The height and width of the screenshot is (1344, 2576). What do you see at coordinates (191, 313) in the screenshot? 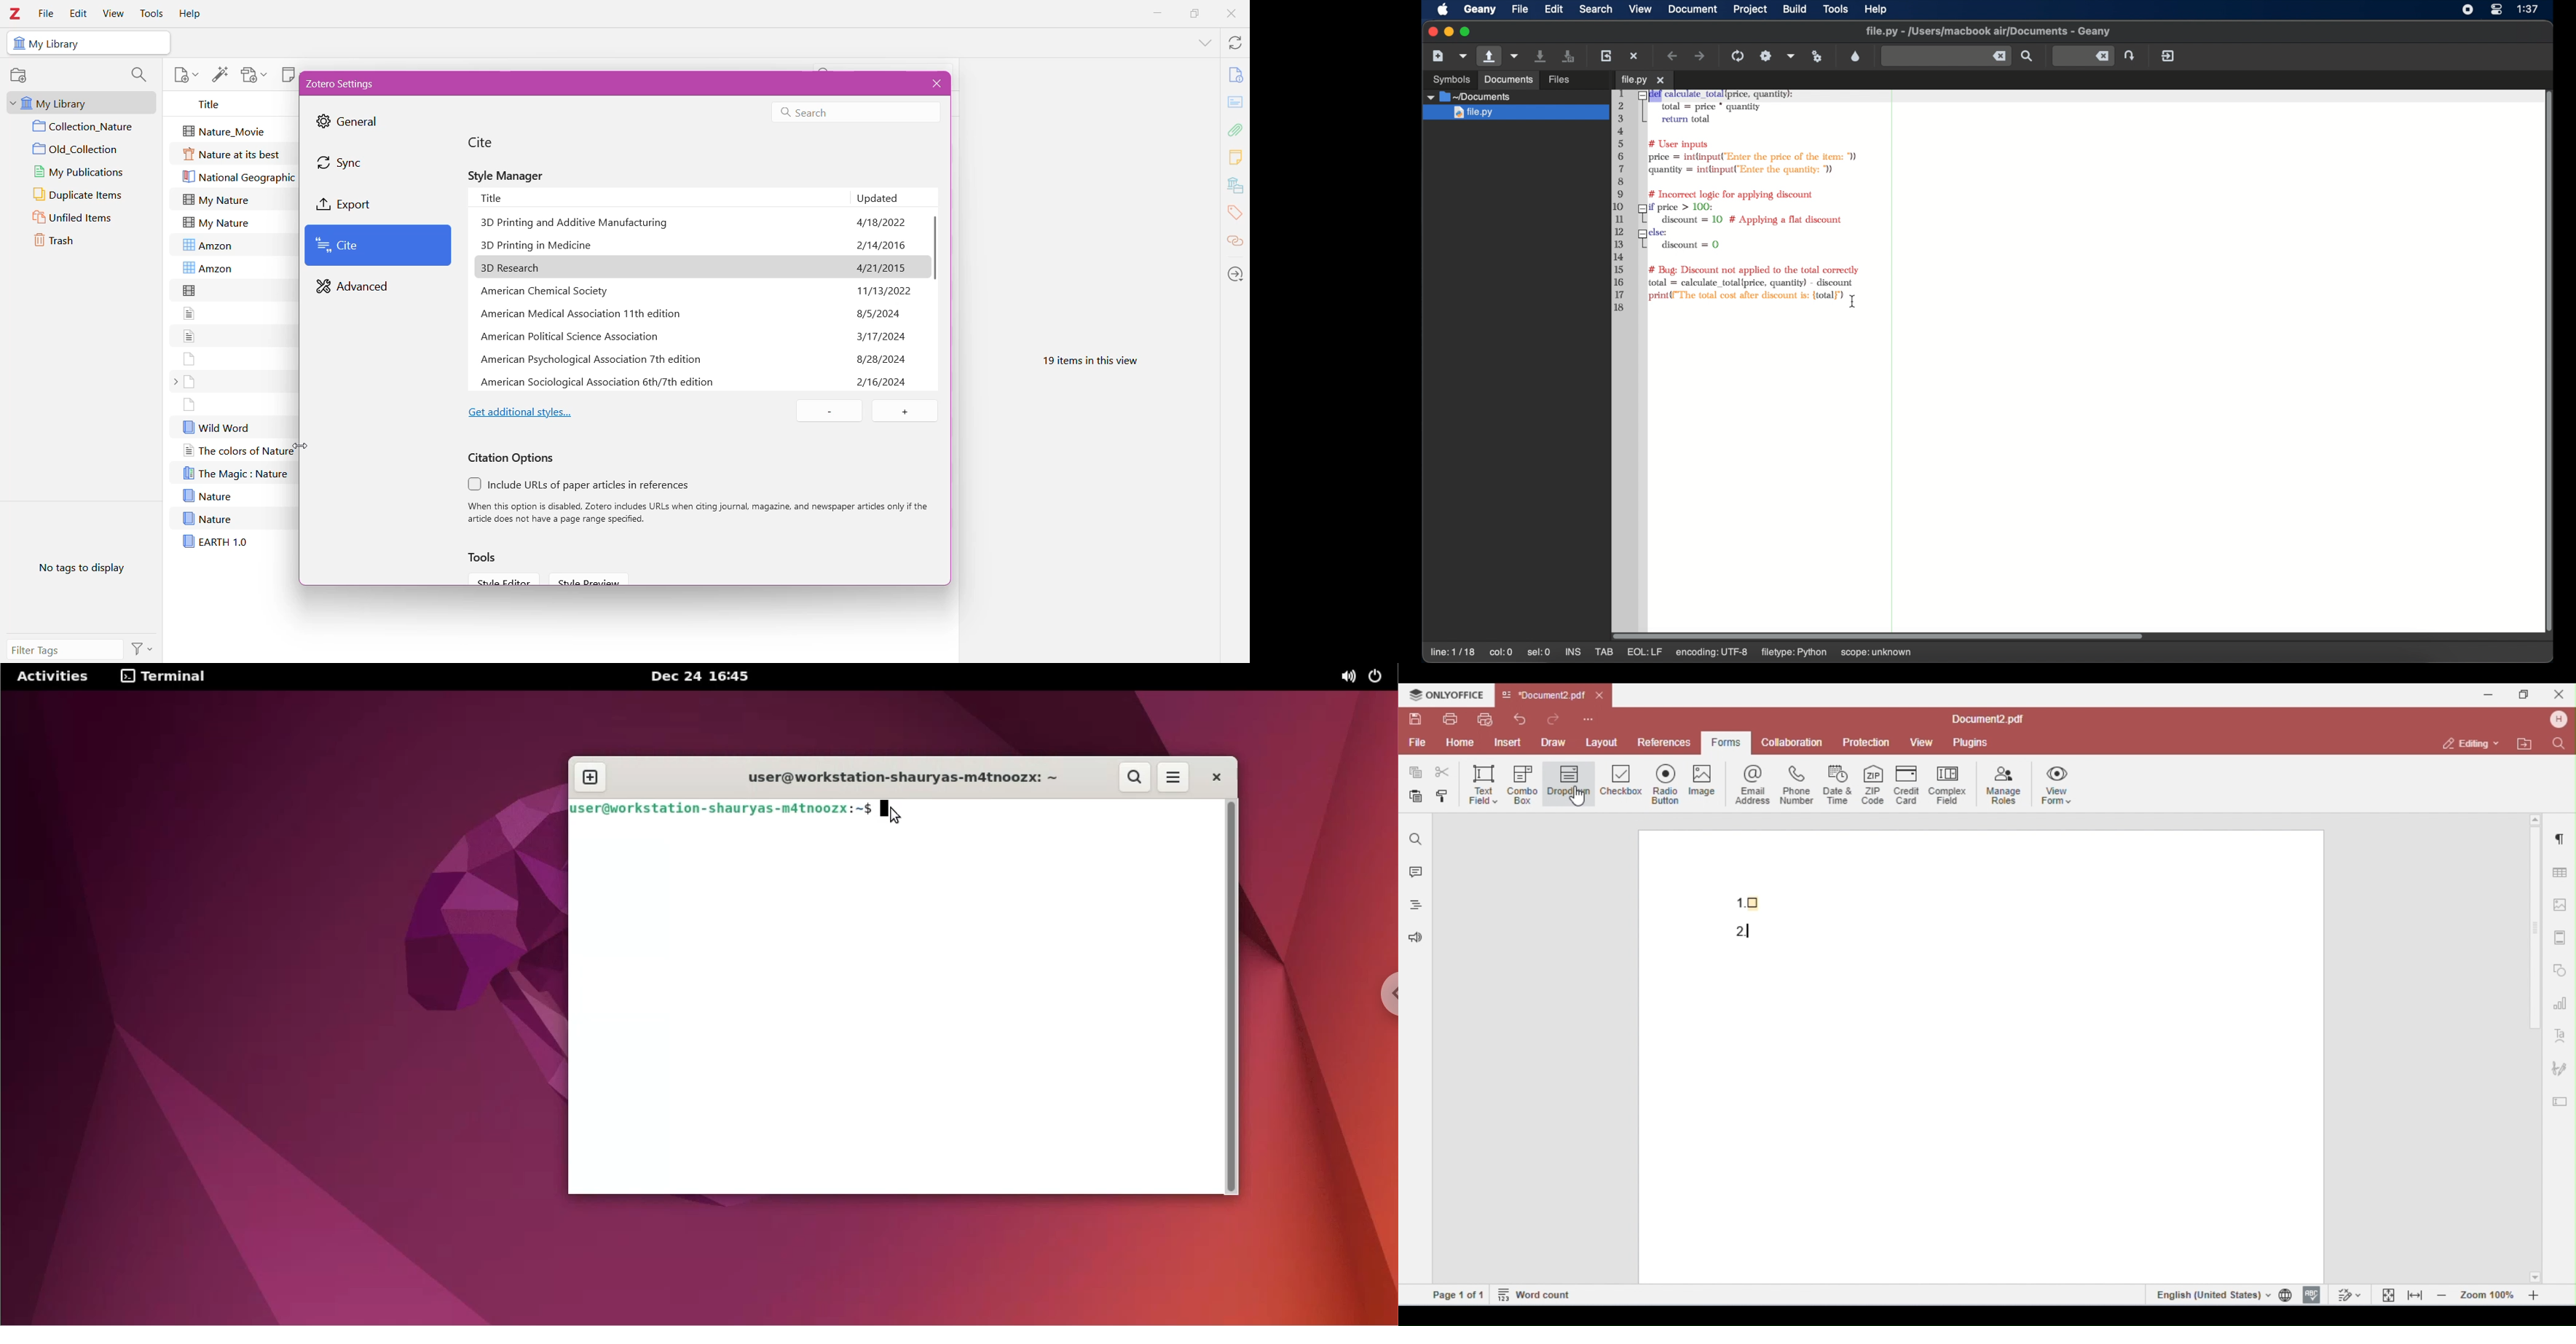
I see `file without title` at bounding box center [191, 313].